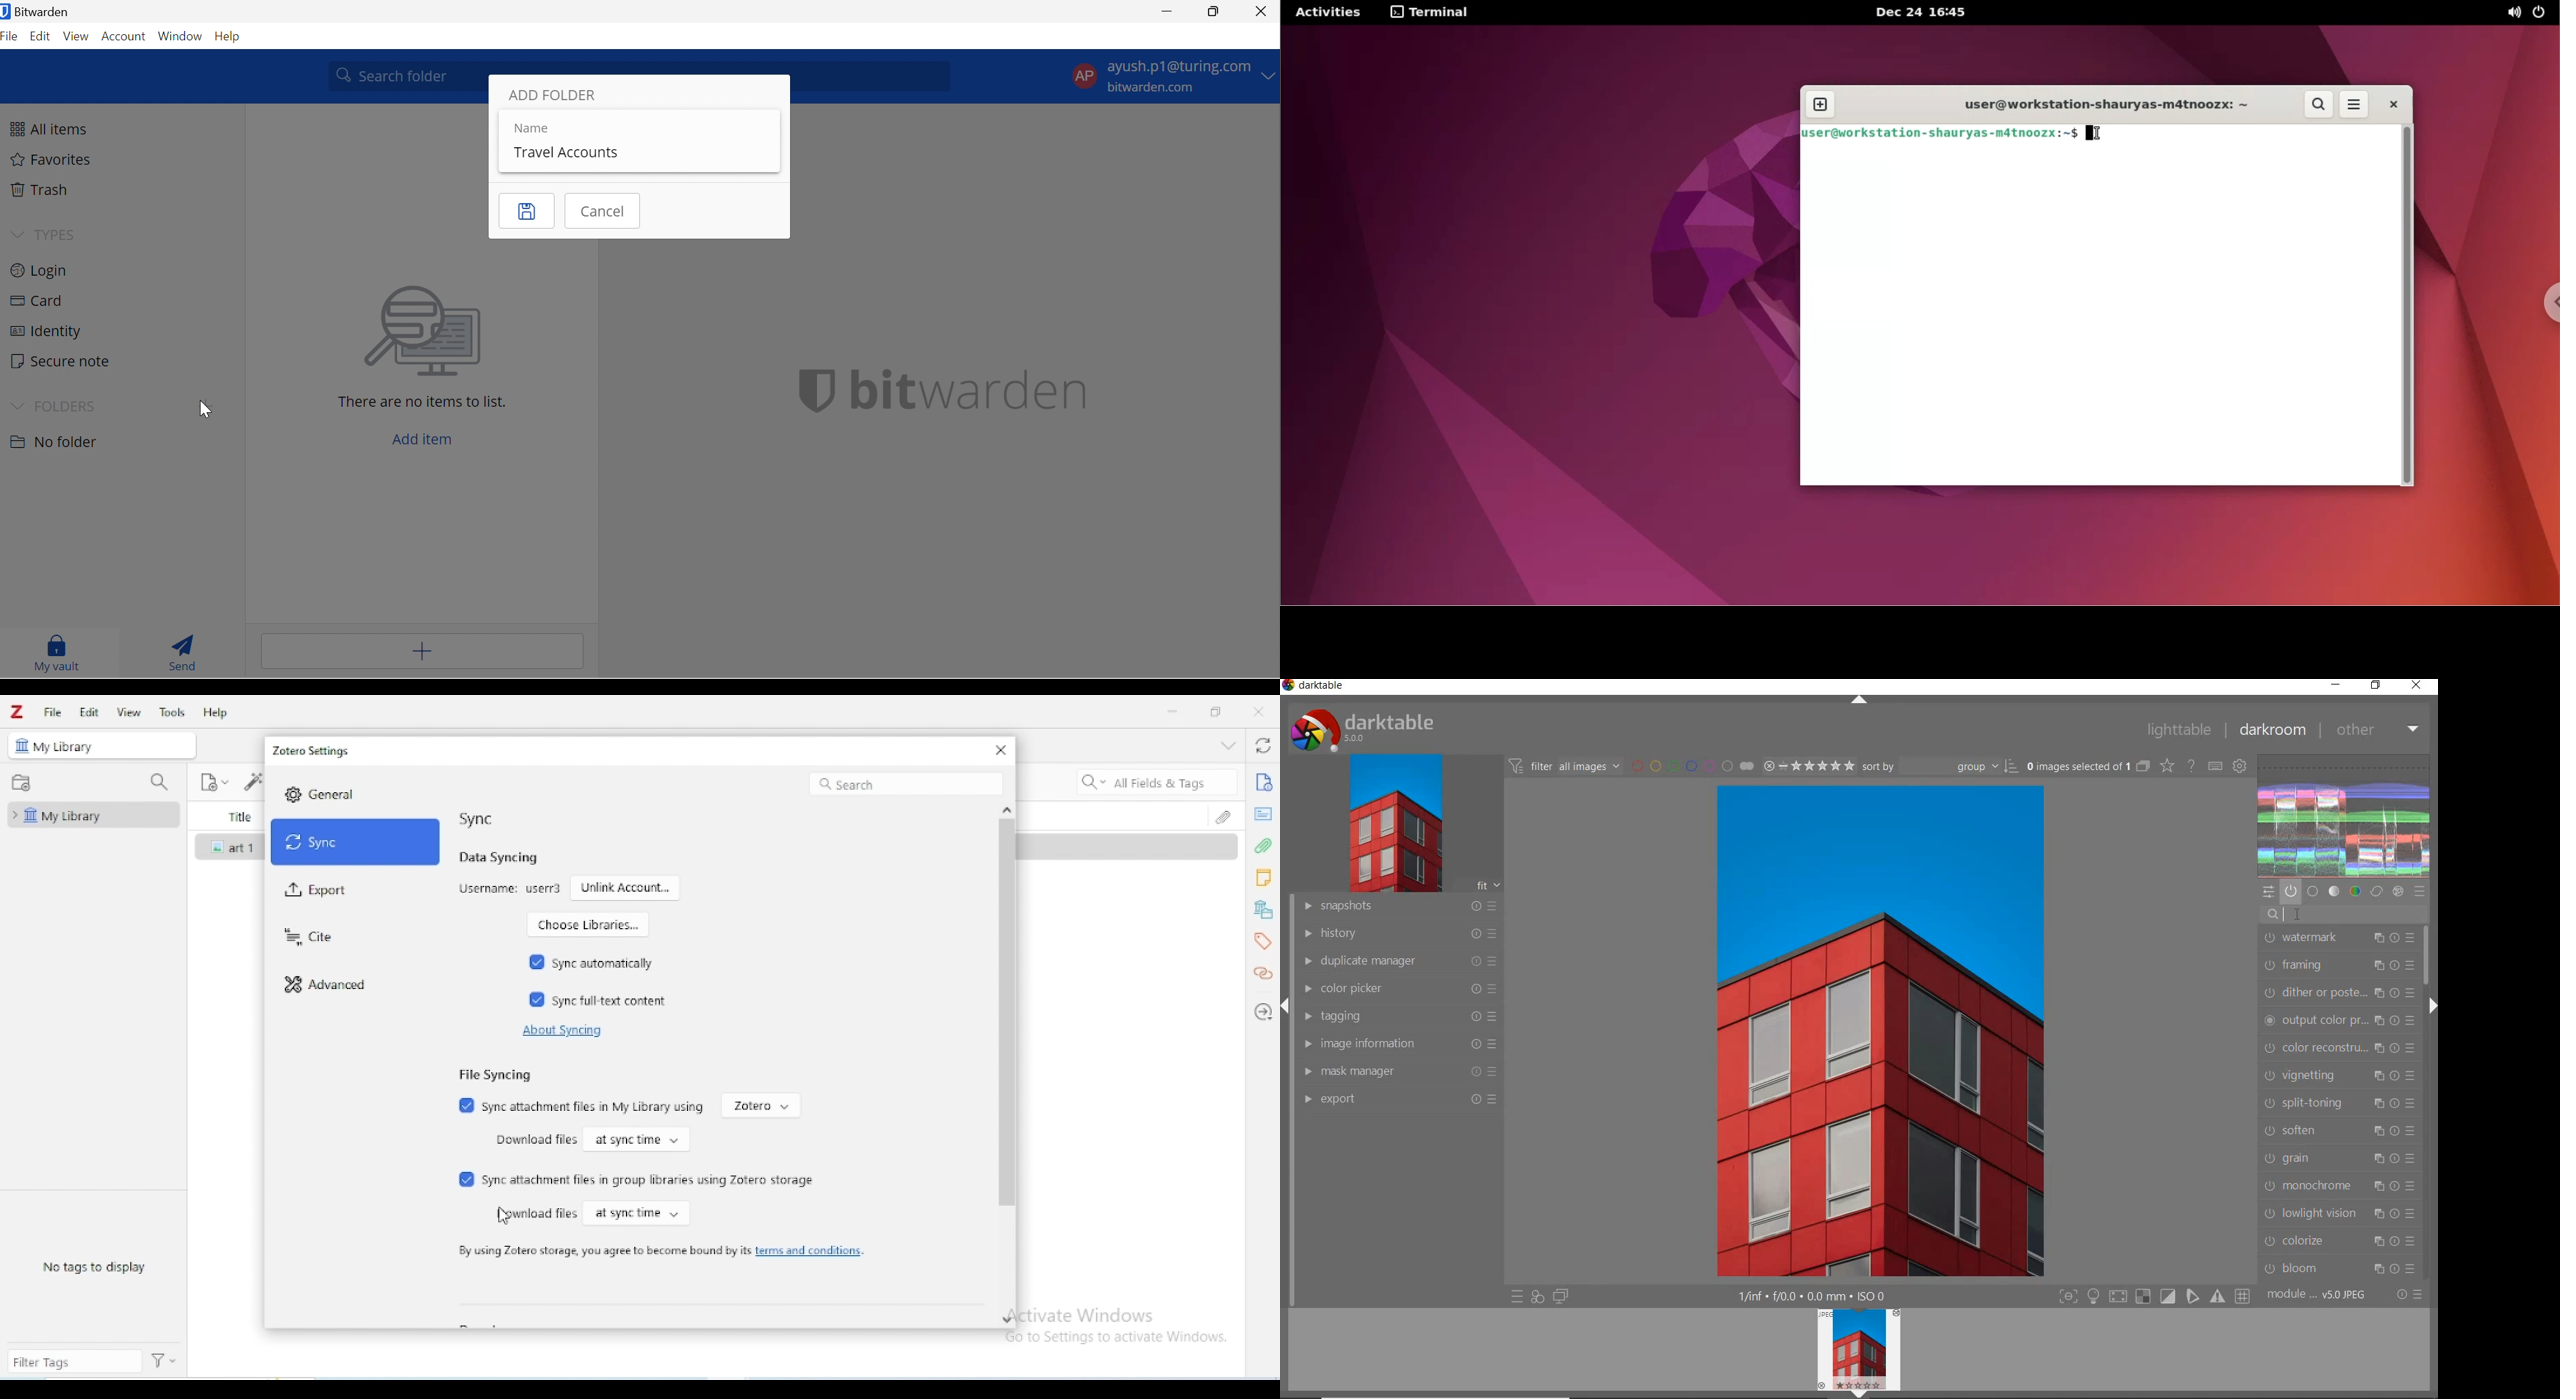 Image resolution: width=2576 pixels, height=1400 pixels. I want to click on lowlight vision, so click(2339, 1213).